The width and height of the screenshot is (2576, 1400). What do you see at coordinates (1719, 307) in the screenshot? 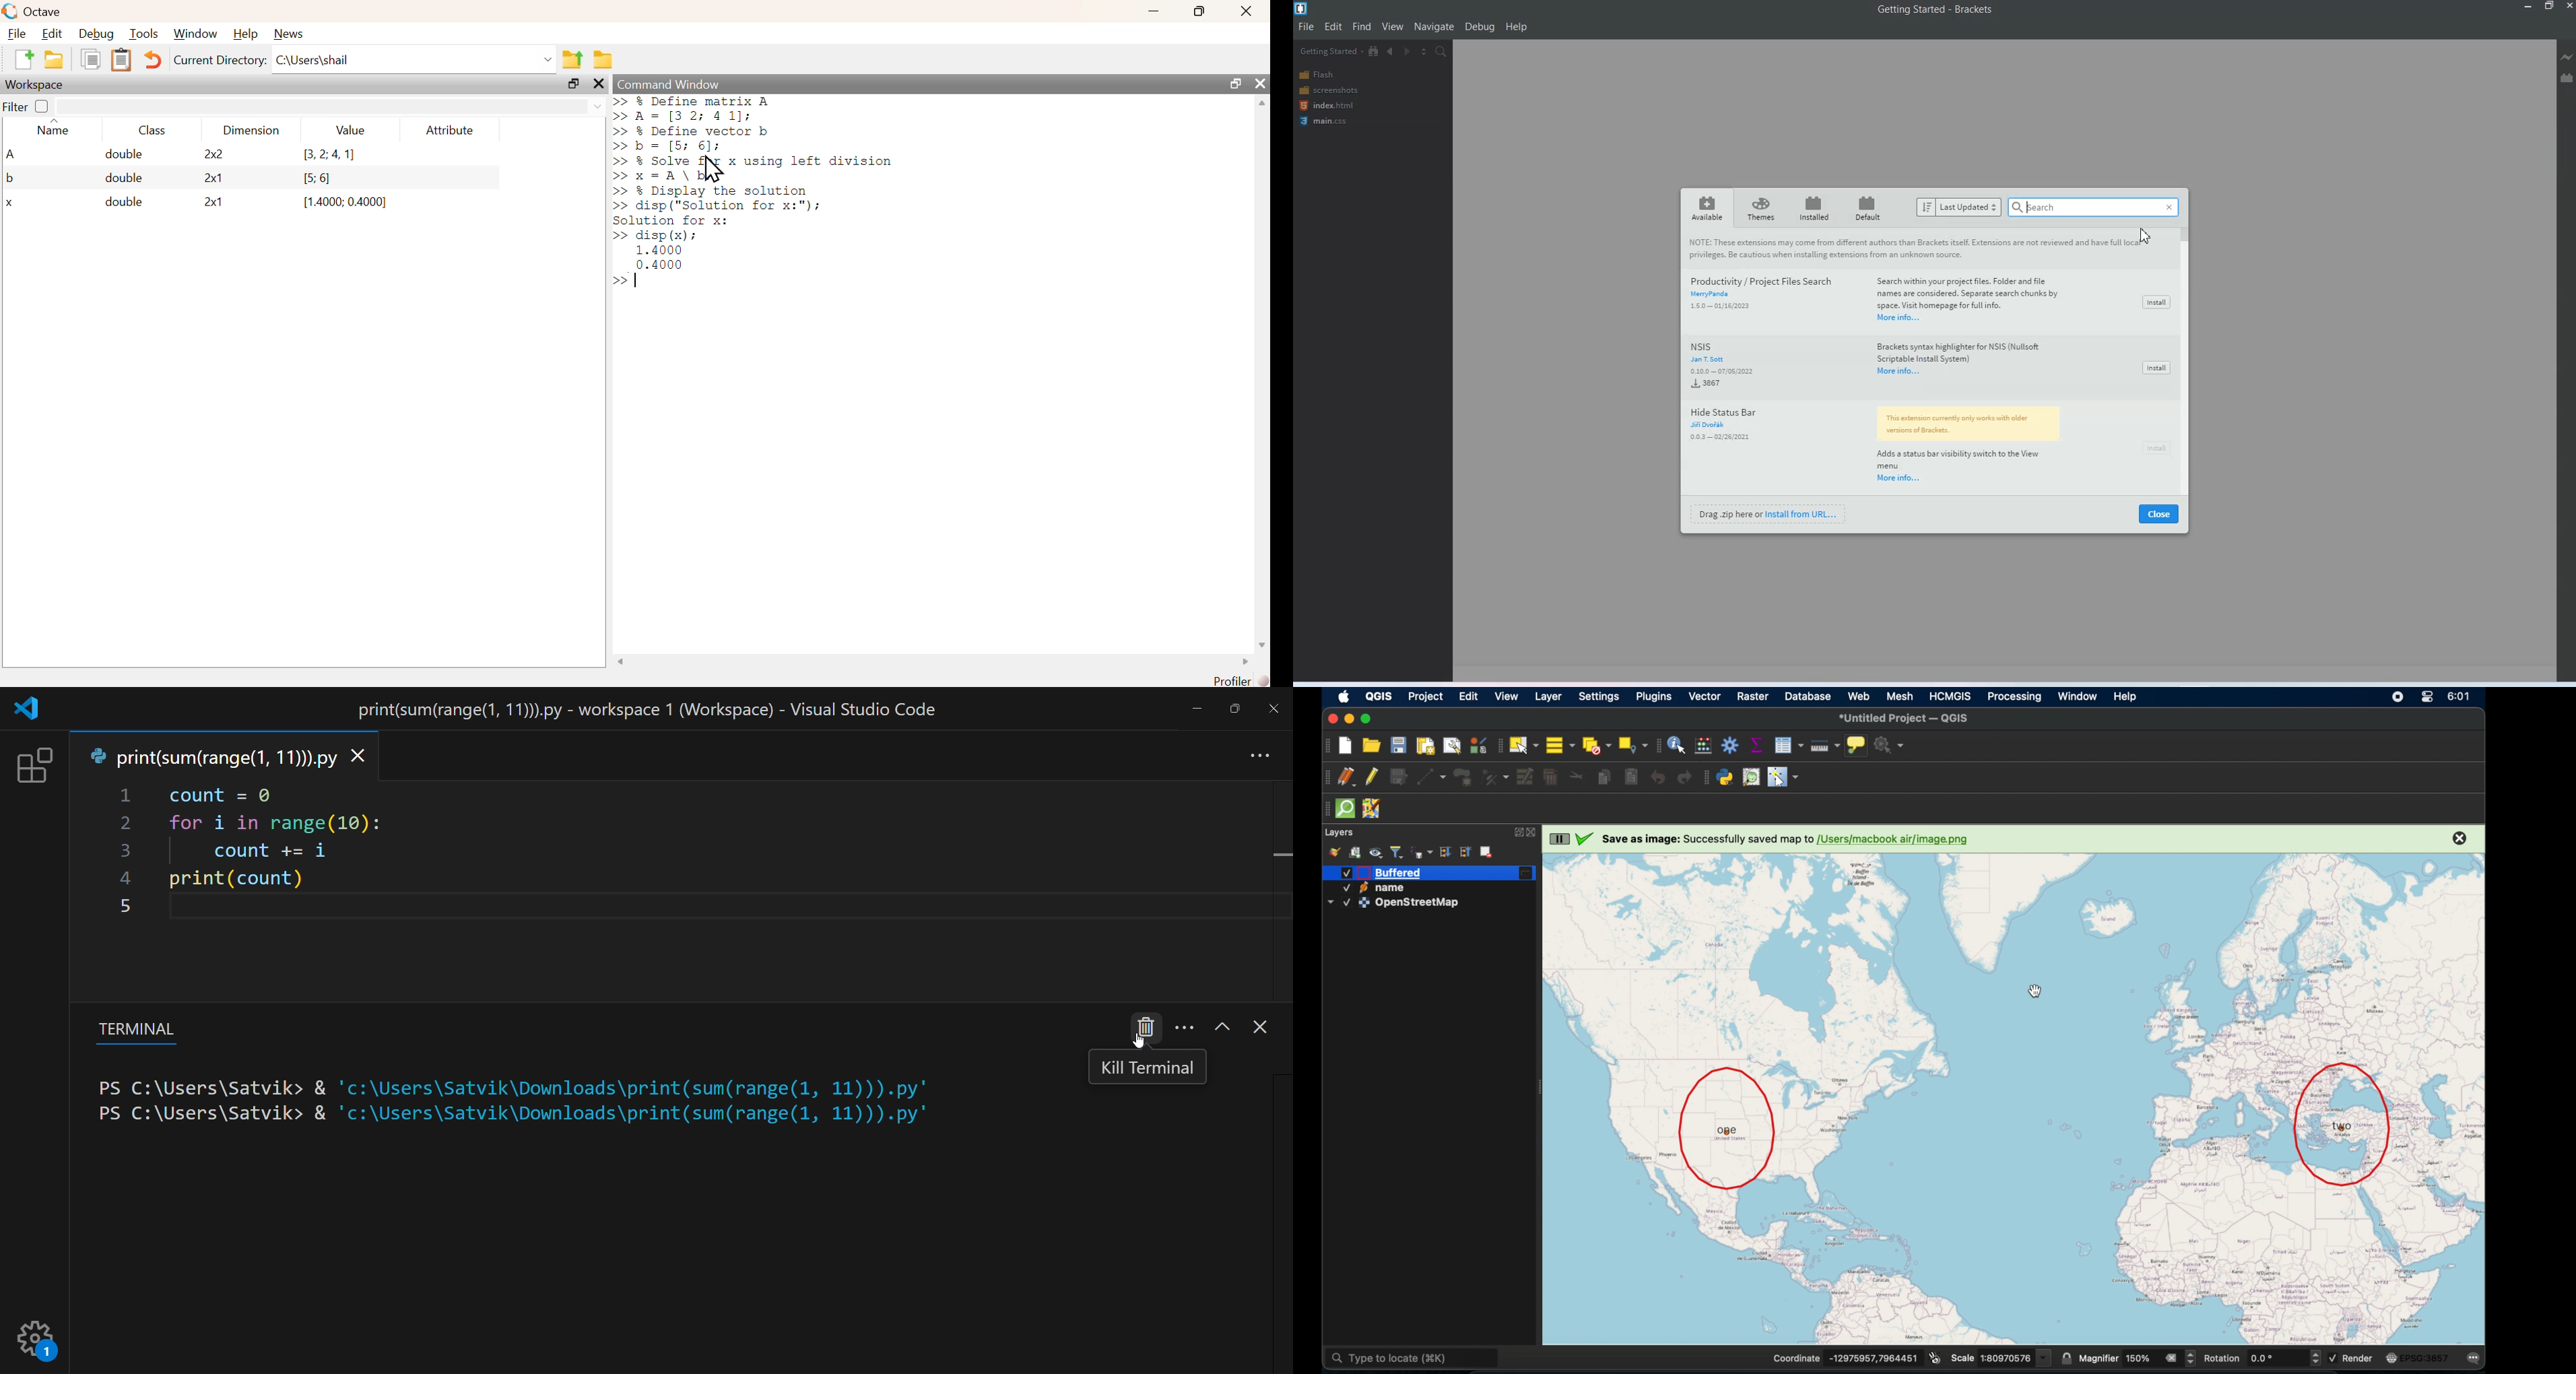
I see `Download kbs` at bounding box center [1719, 307].